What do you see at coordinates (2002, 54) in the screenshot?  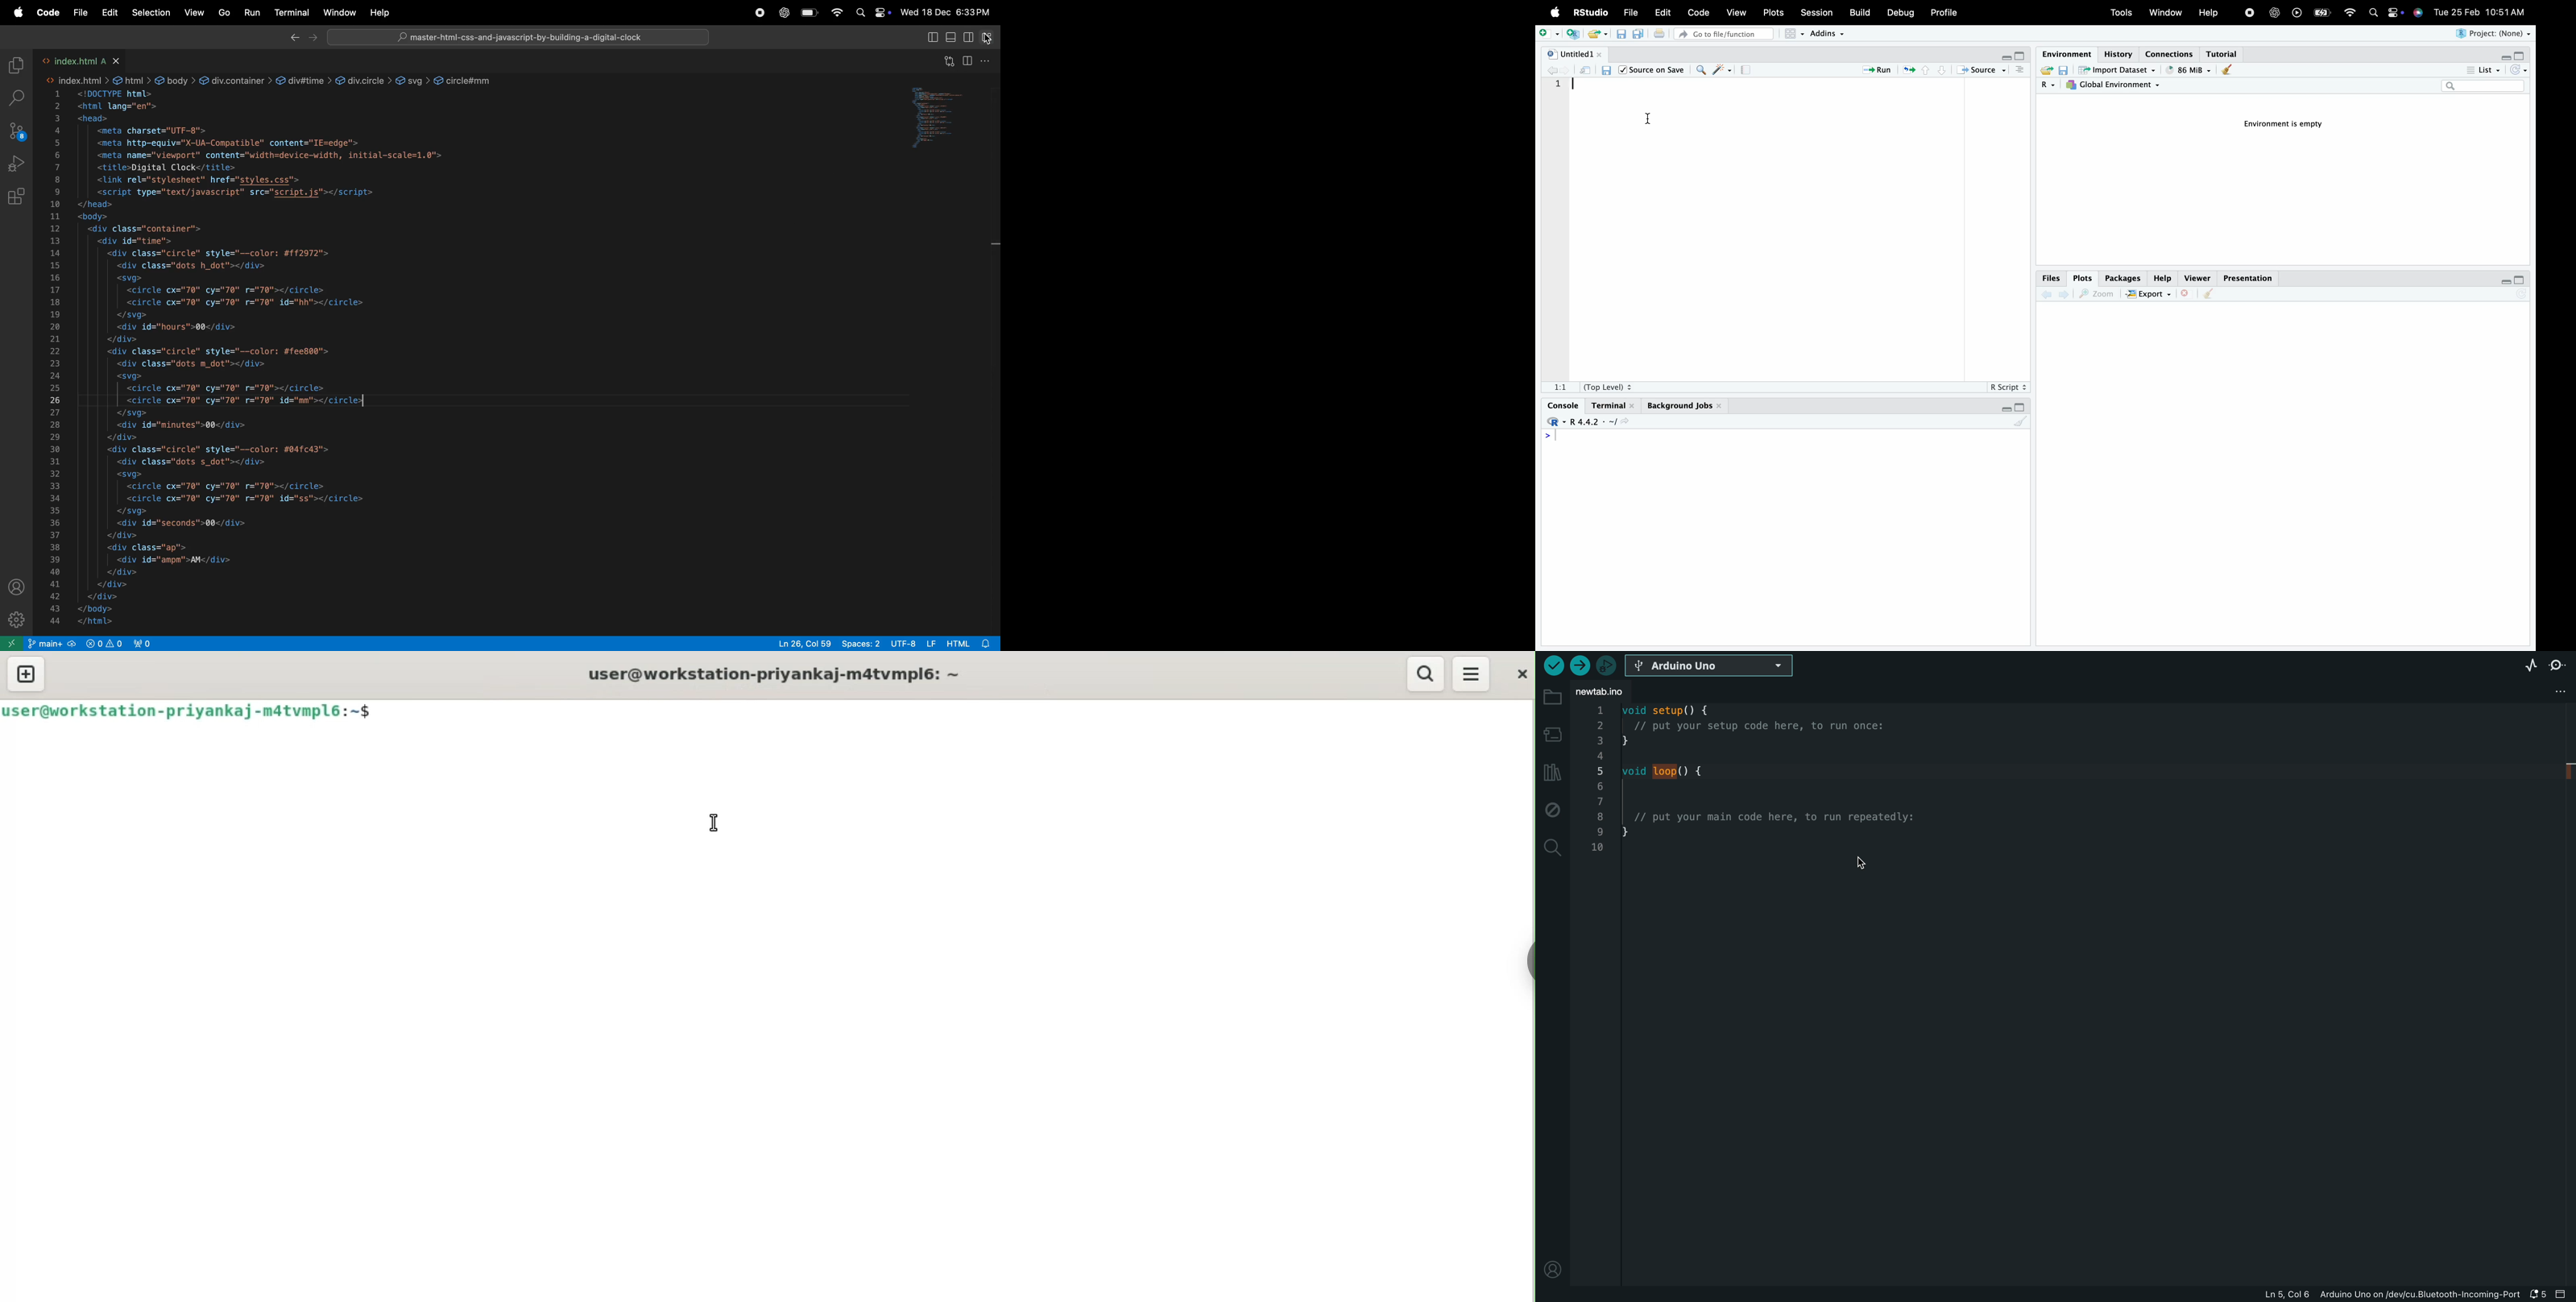 I see `minimise` at bounding box center [2002, 54].